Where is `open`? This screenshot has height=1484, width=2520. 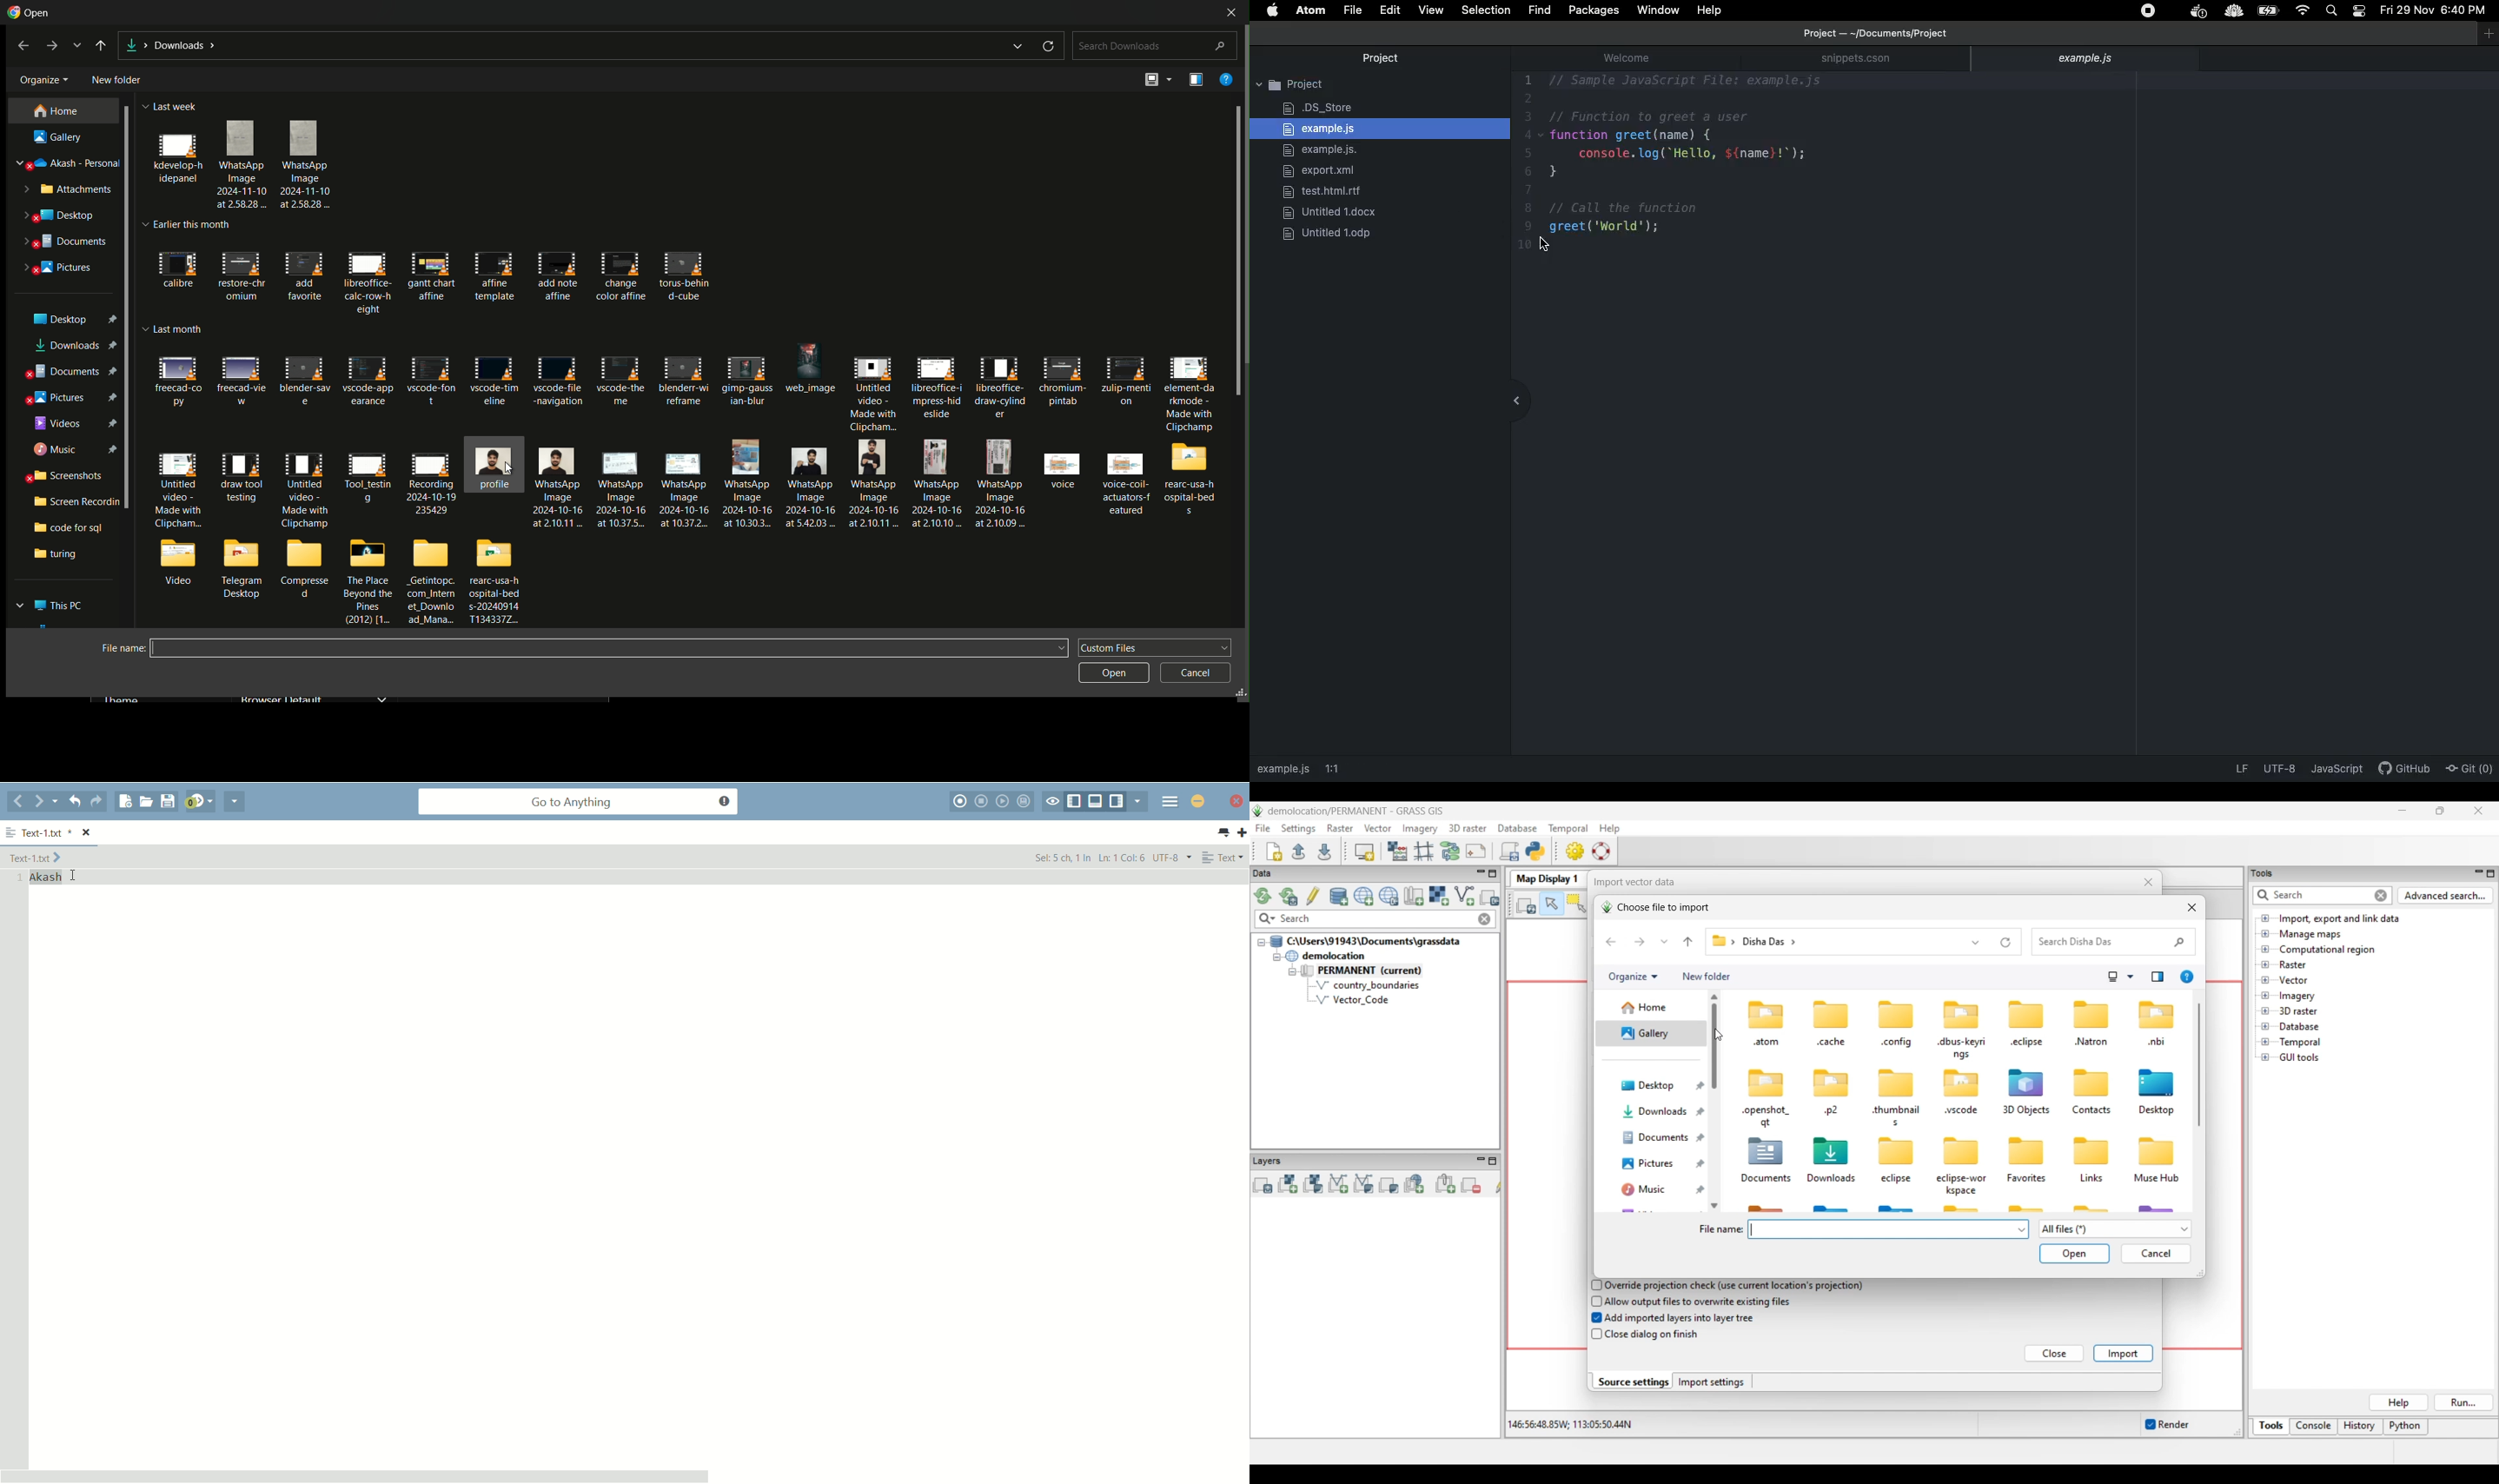 open is located at coordinates (1113, 674).